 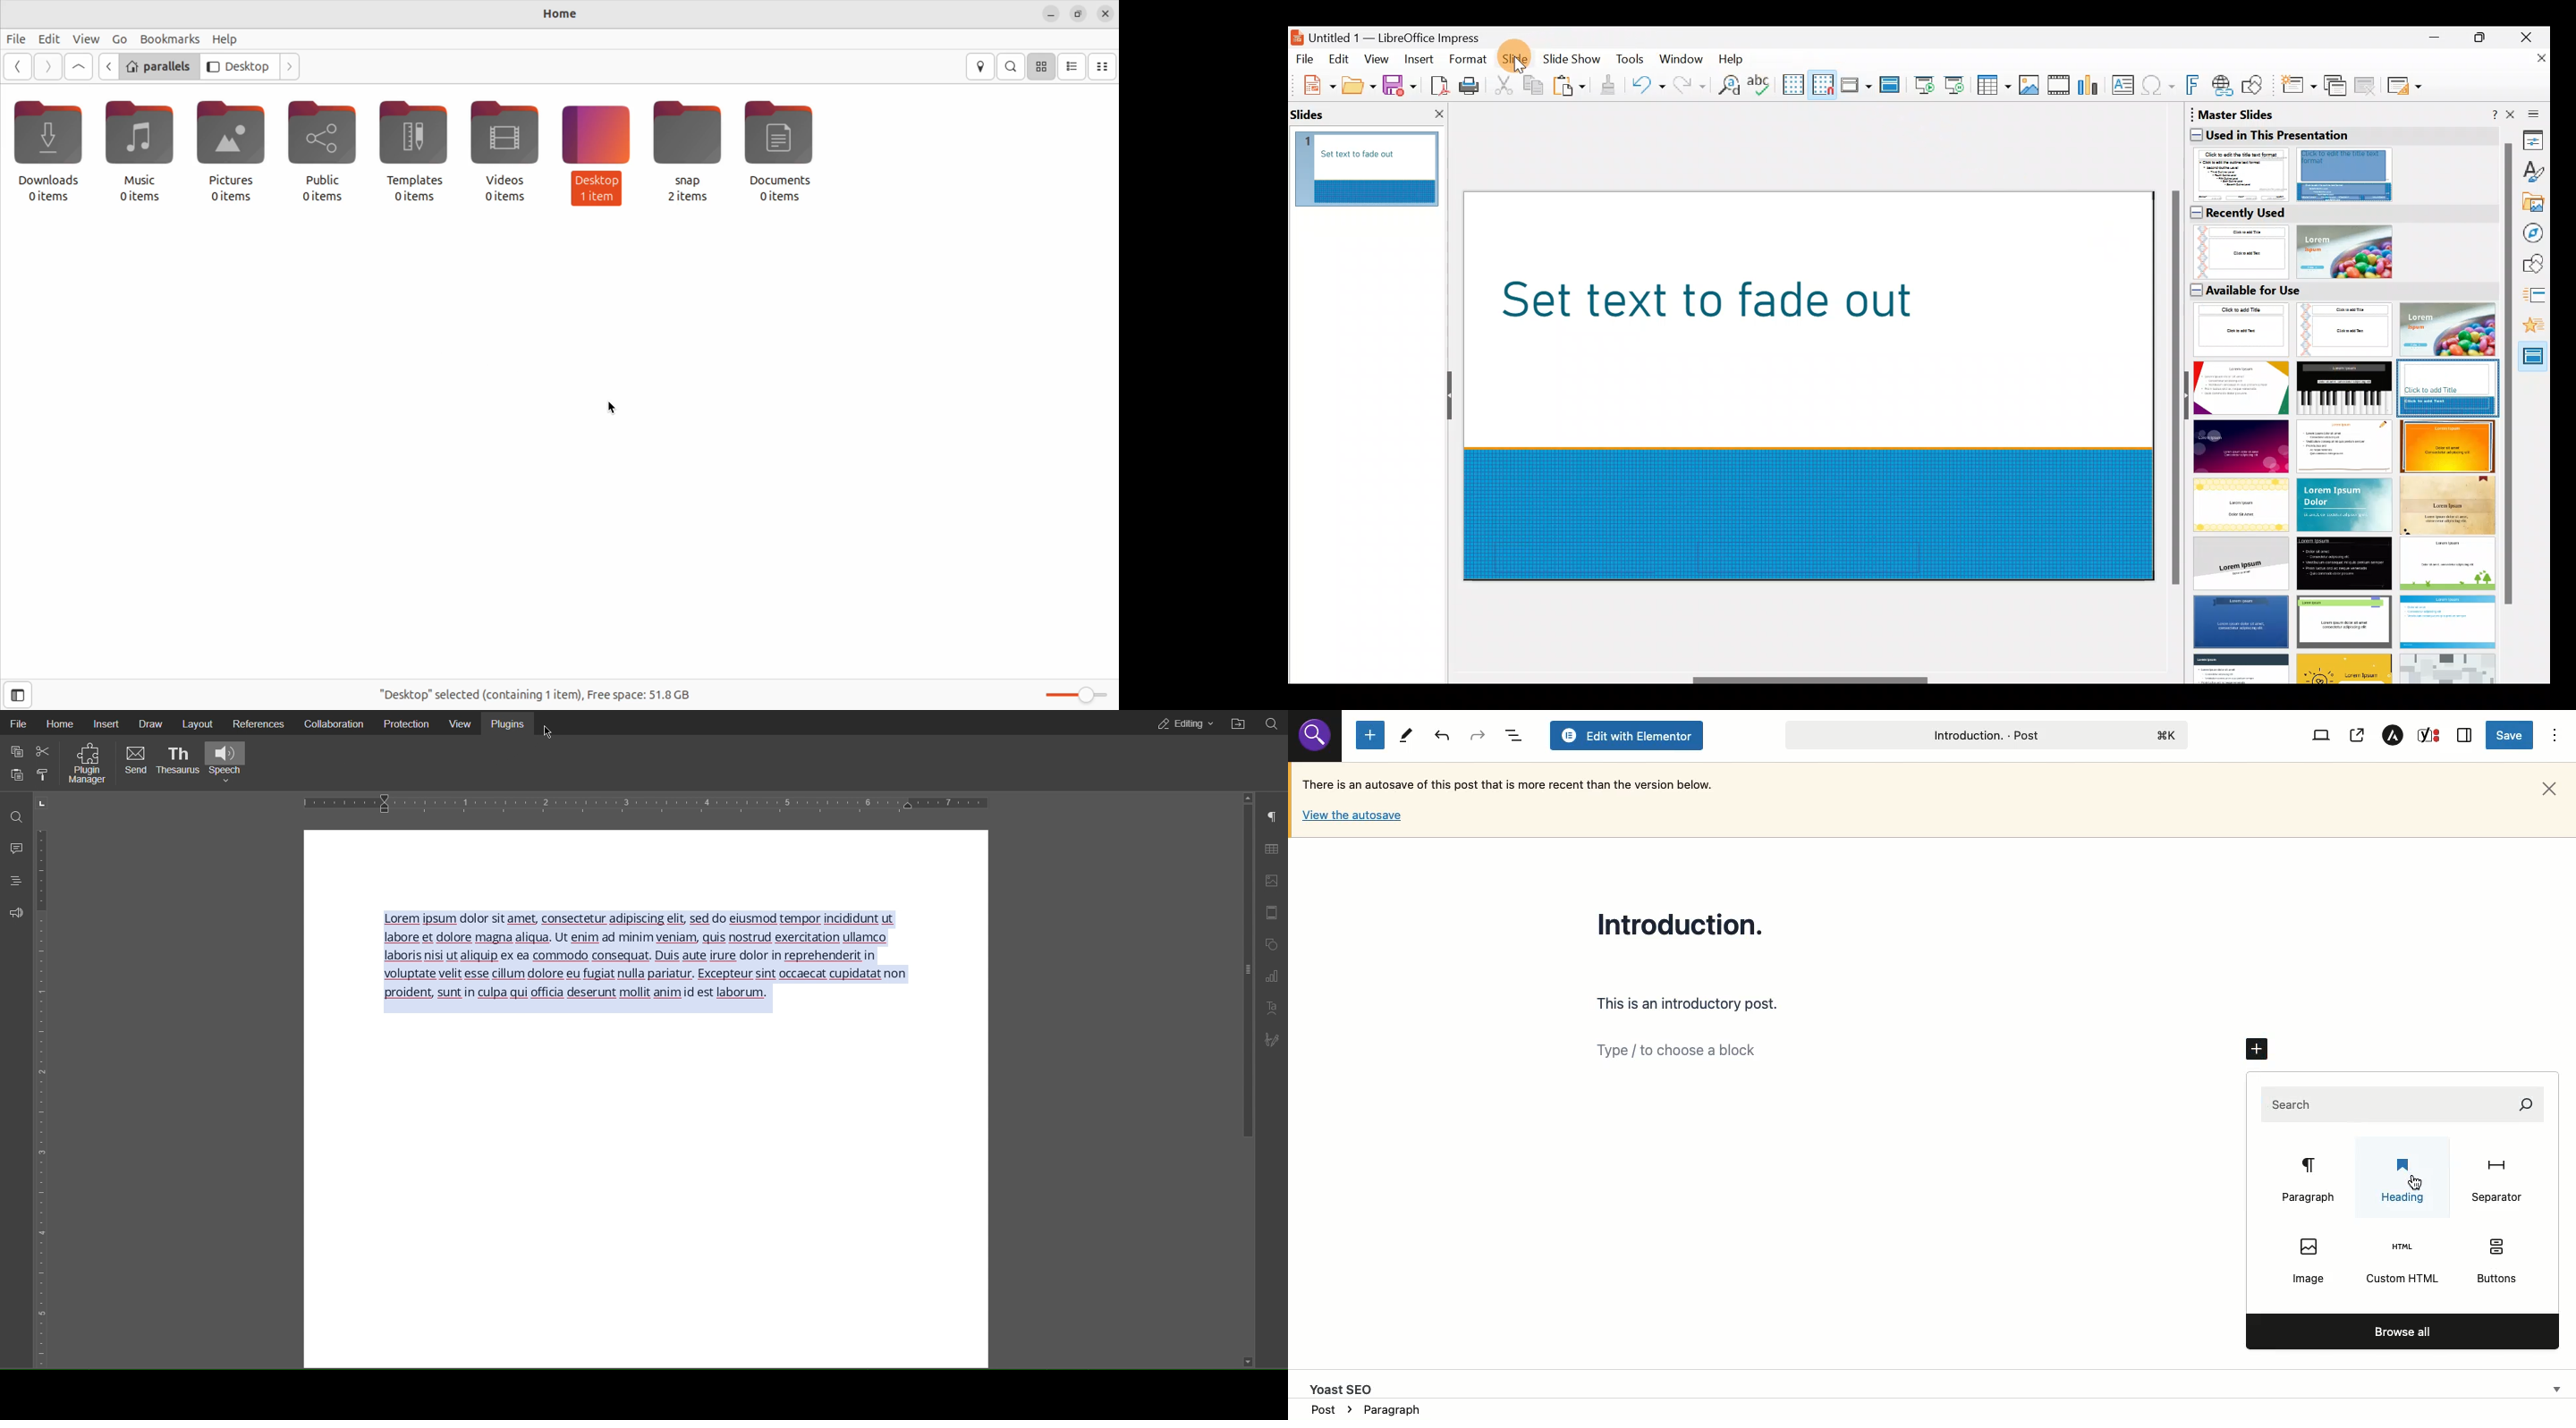 What do you see at coordinates (47, 67) in the screenshot?
I see `Go next` at bounding box center [47, 67].